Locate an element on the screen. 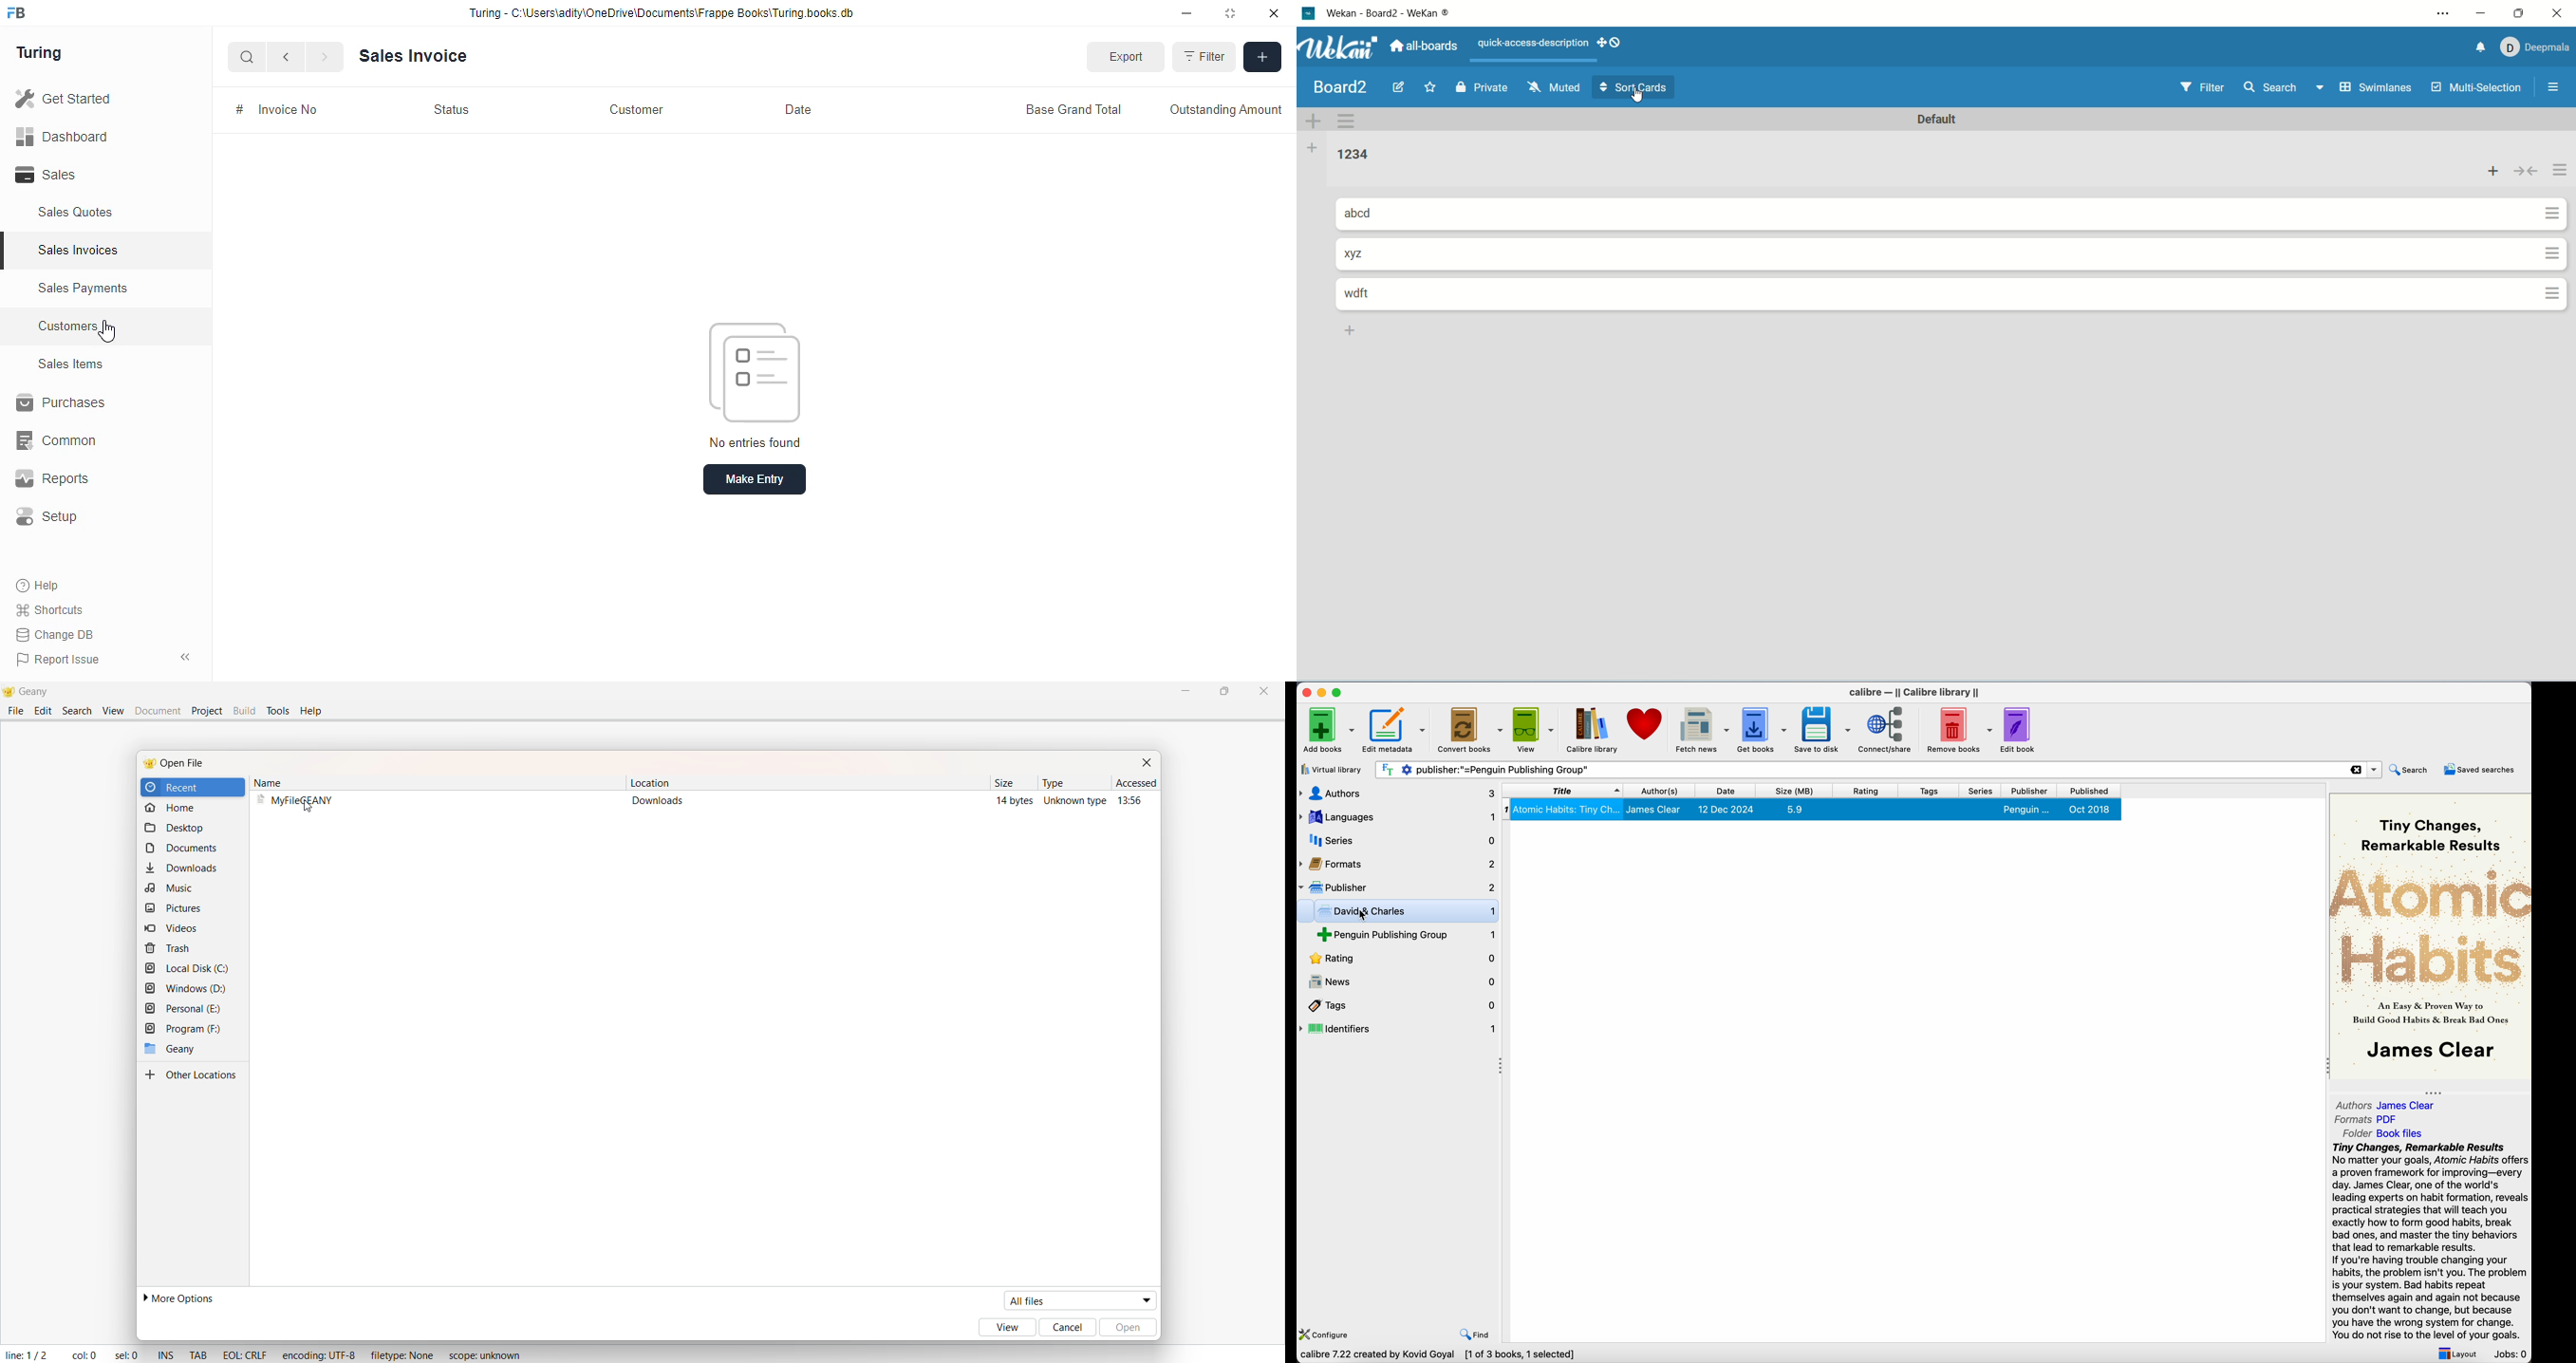 This screenshot has width=2576, height=1372. Dashboard is located at coordinates (90, 136).